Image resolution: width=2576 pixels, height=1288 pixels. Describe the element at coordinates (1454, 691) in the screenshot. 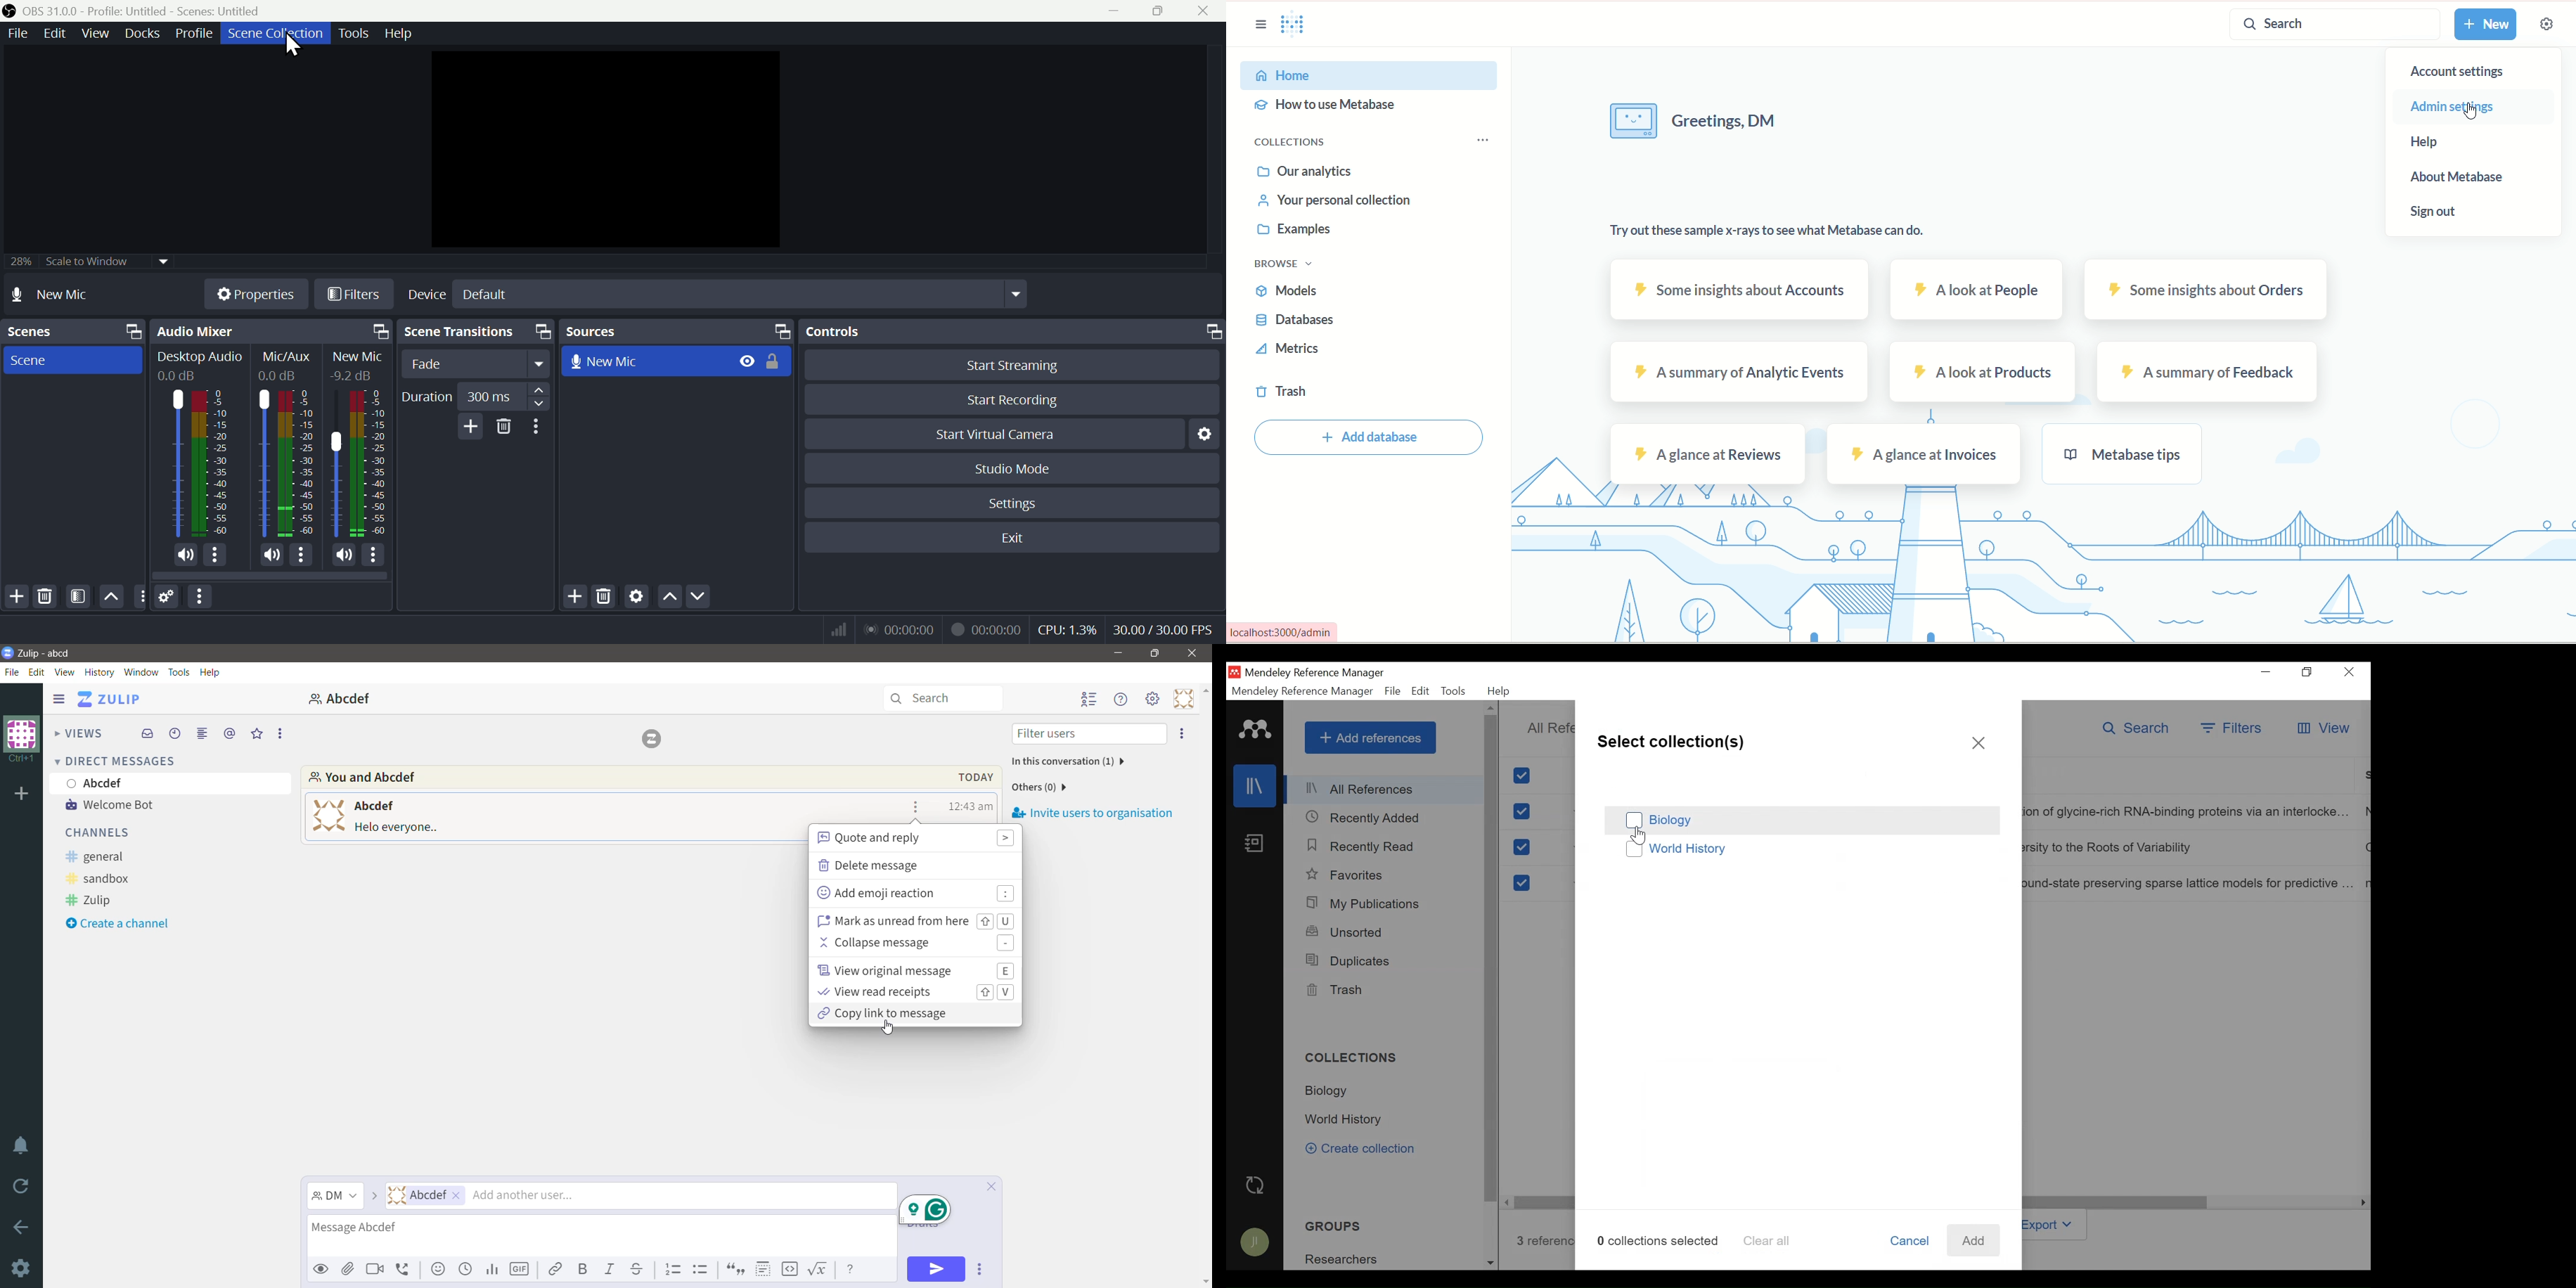

I see `Tools` at that location.